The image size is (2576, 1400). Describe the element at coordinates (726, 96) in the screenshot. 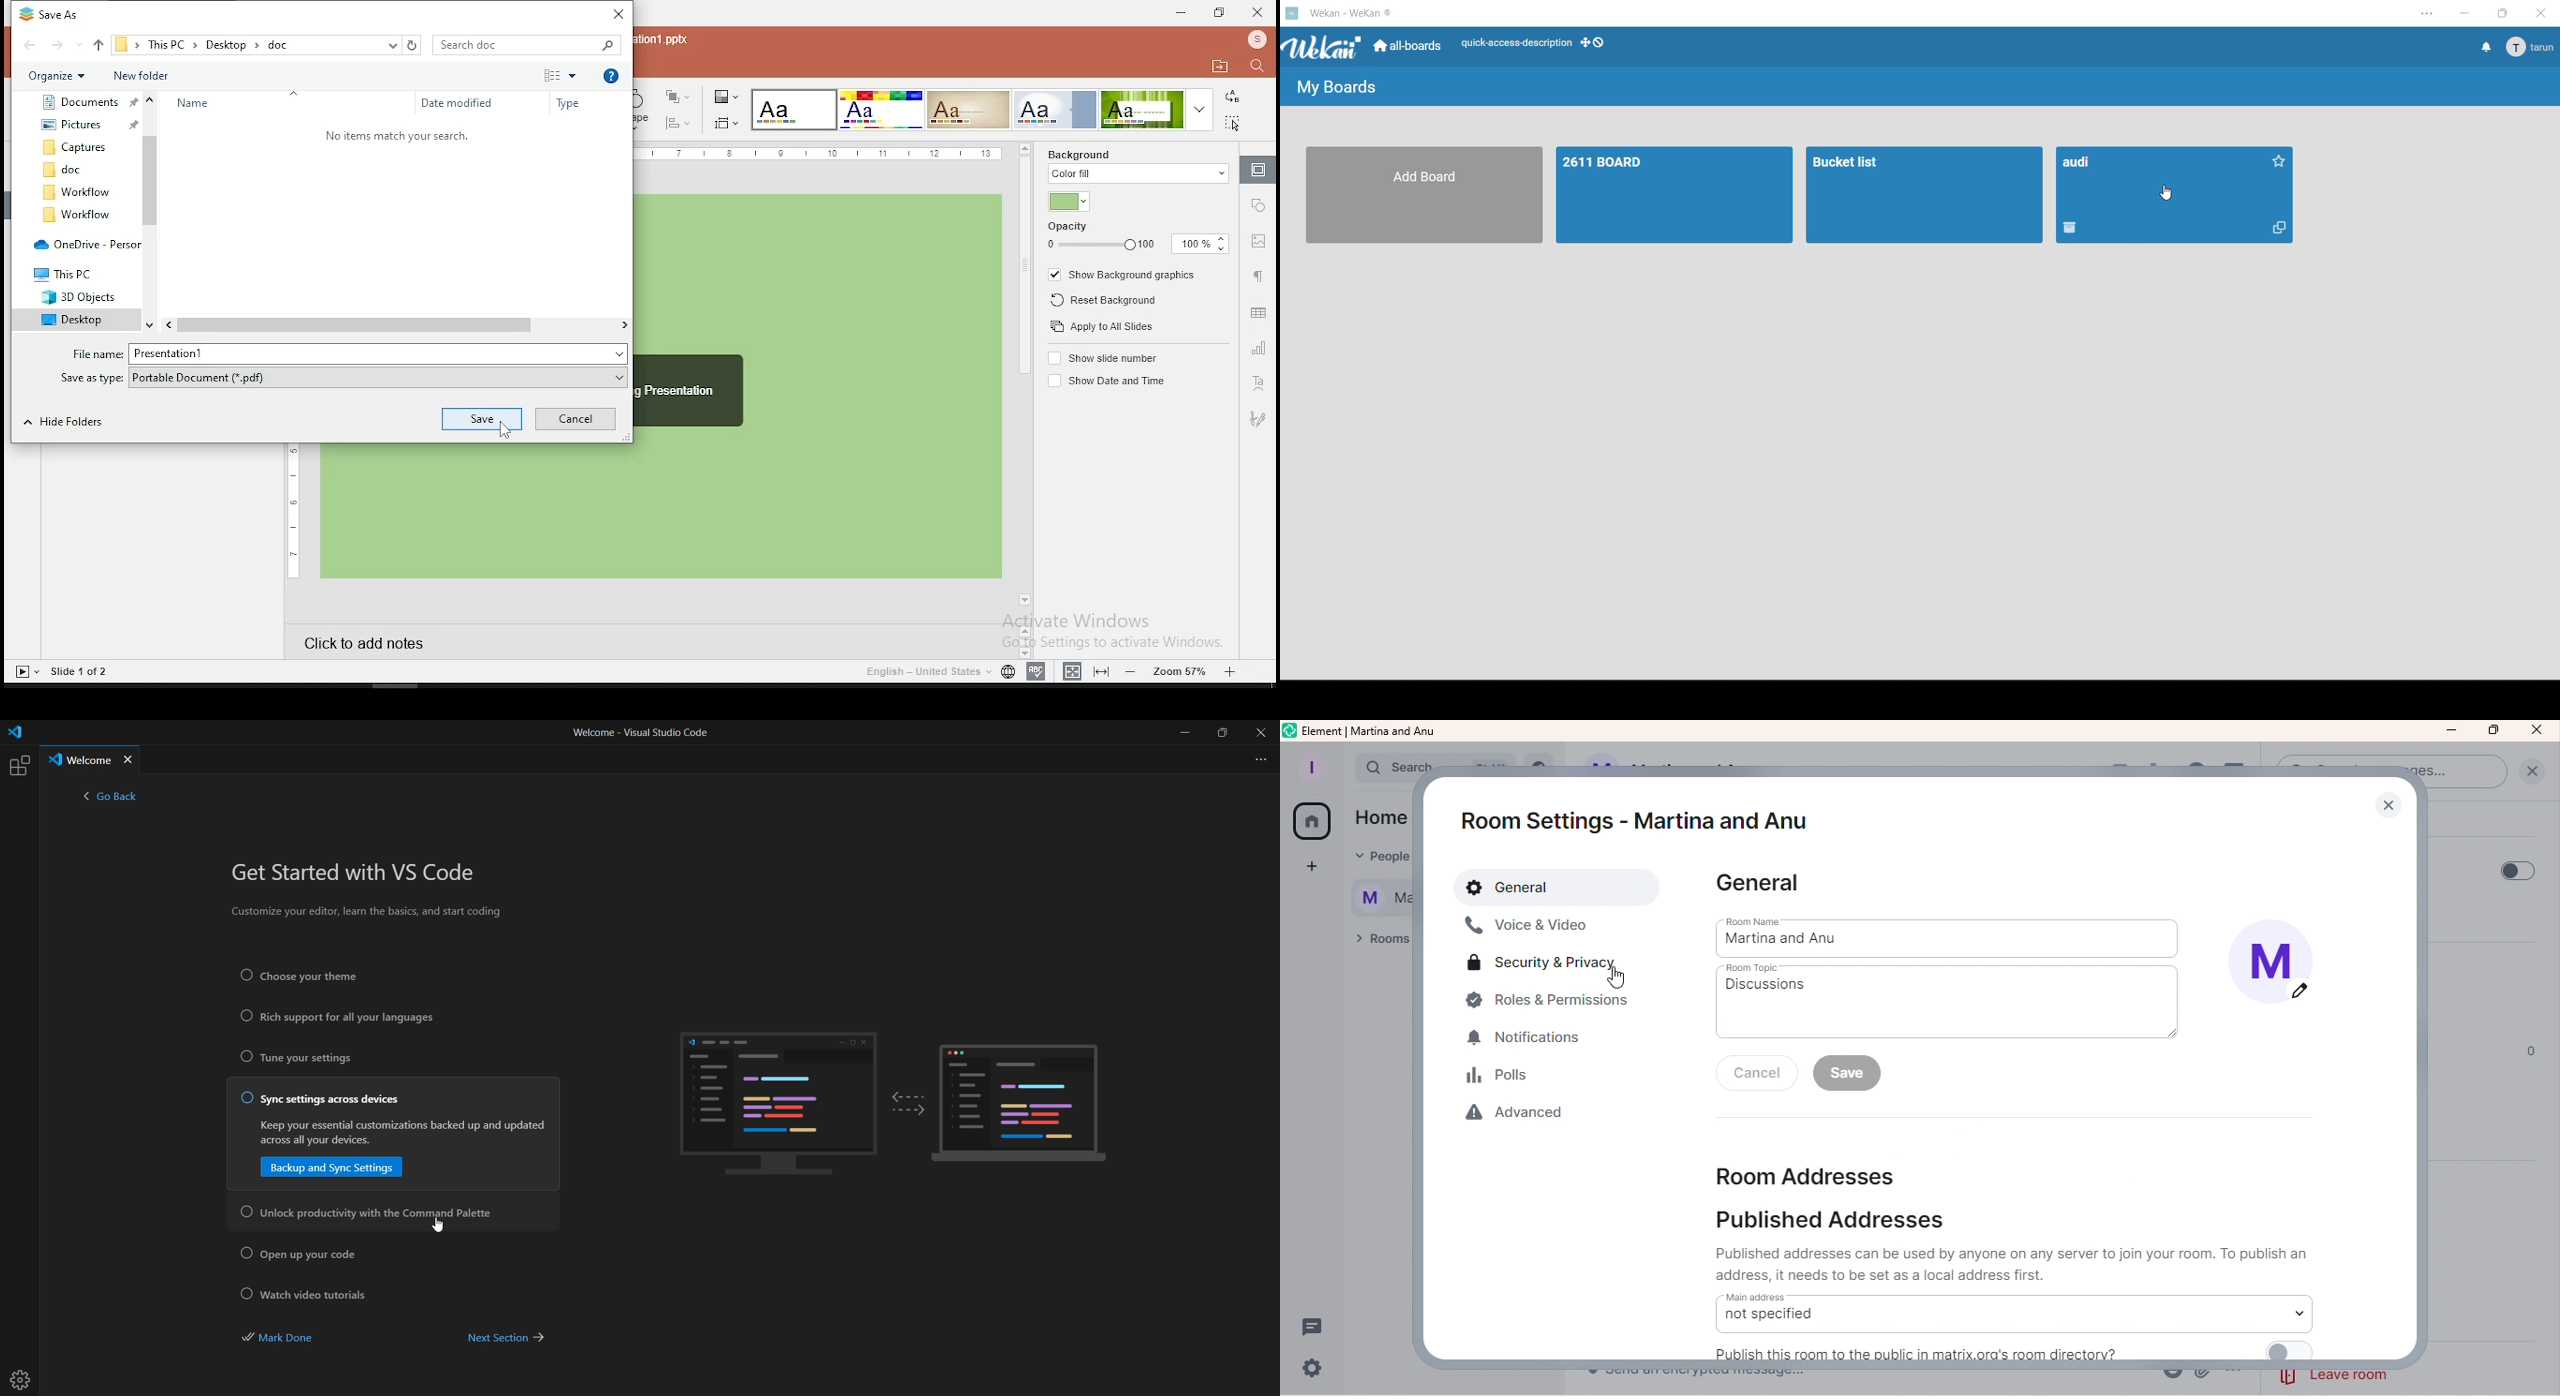

I see `change color theme` at that location.